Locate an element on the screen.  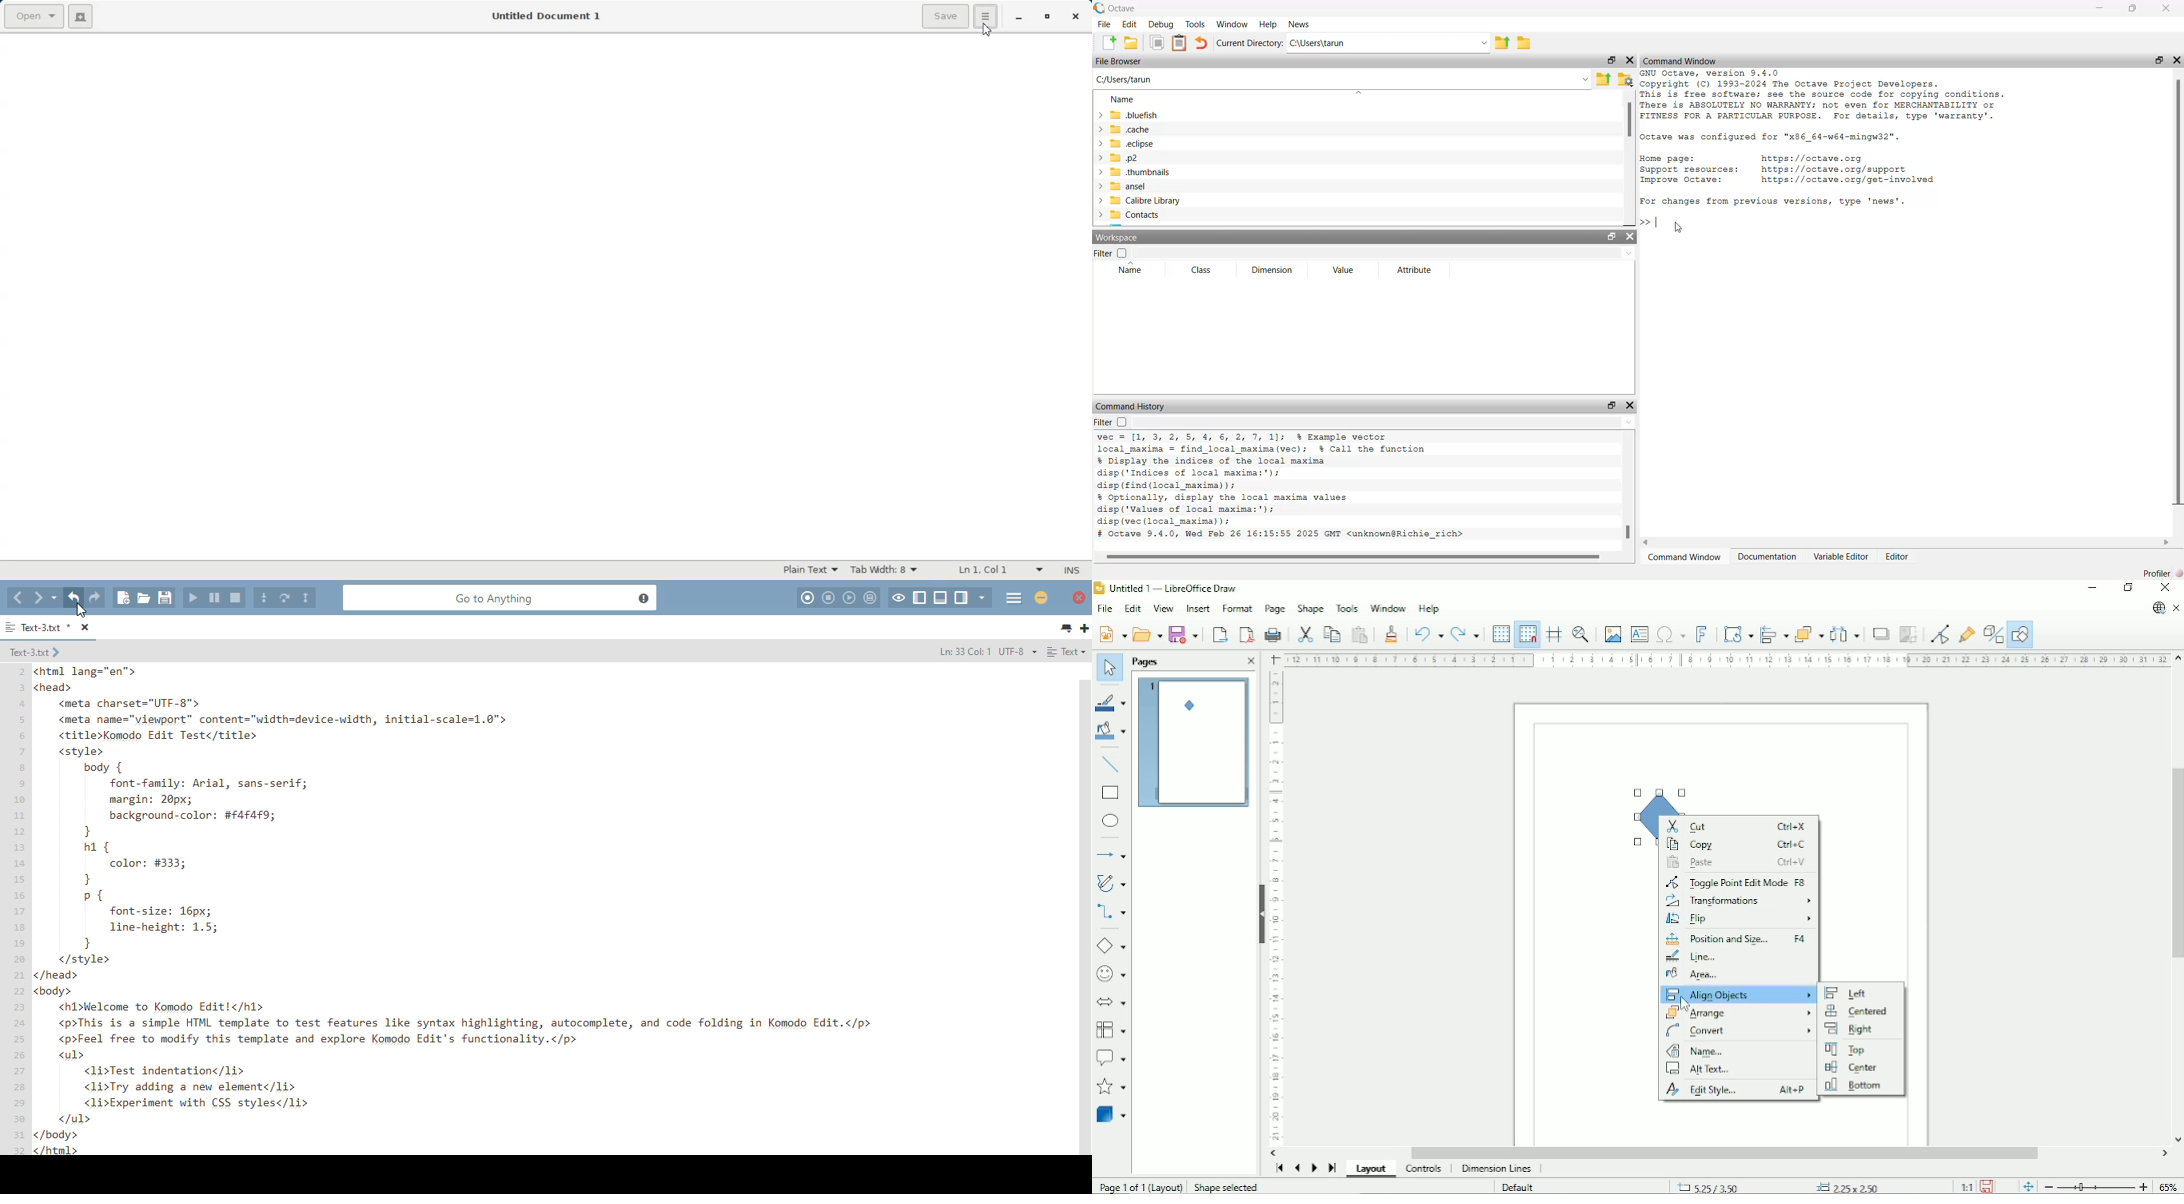
Vertical scroll button is located at coordinates (2177, 1139).